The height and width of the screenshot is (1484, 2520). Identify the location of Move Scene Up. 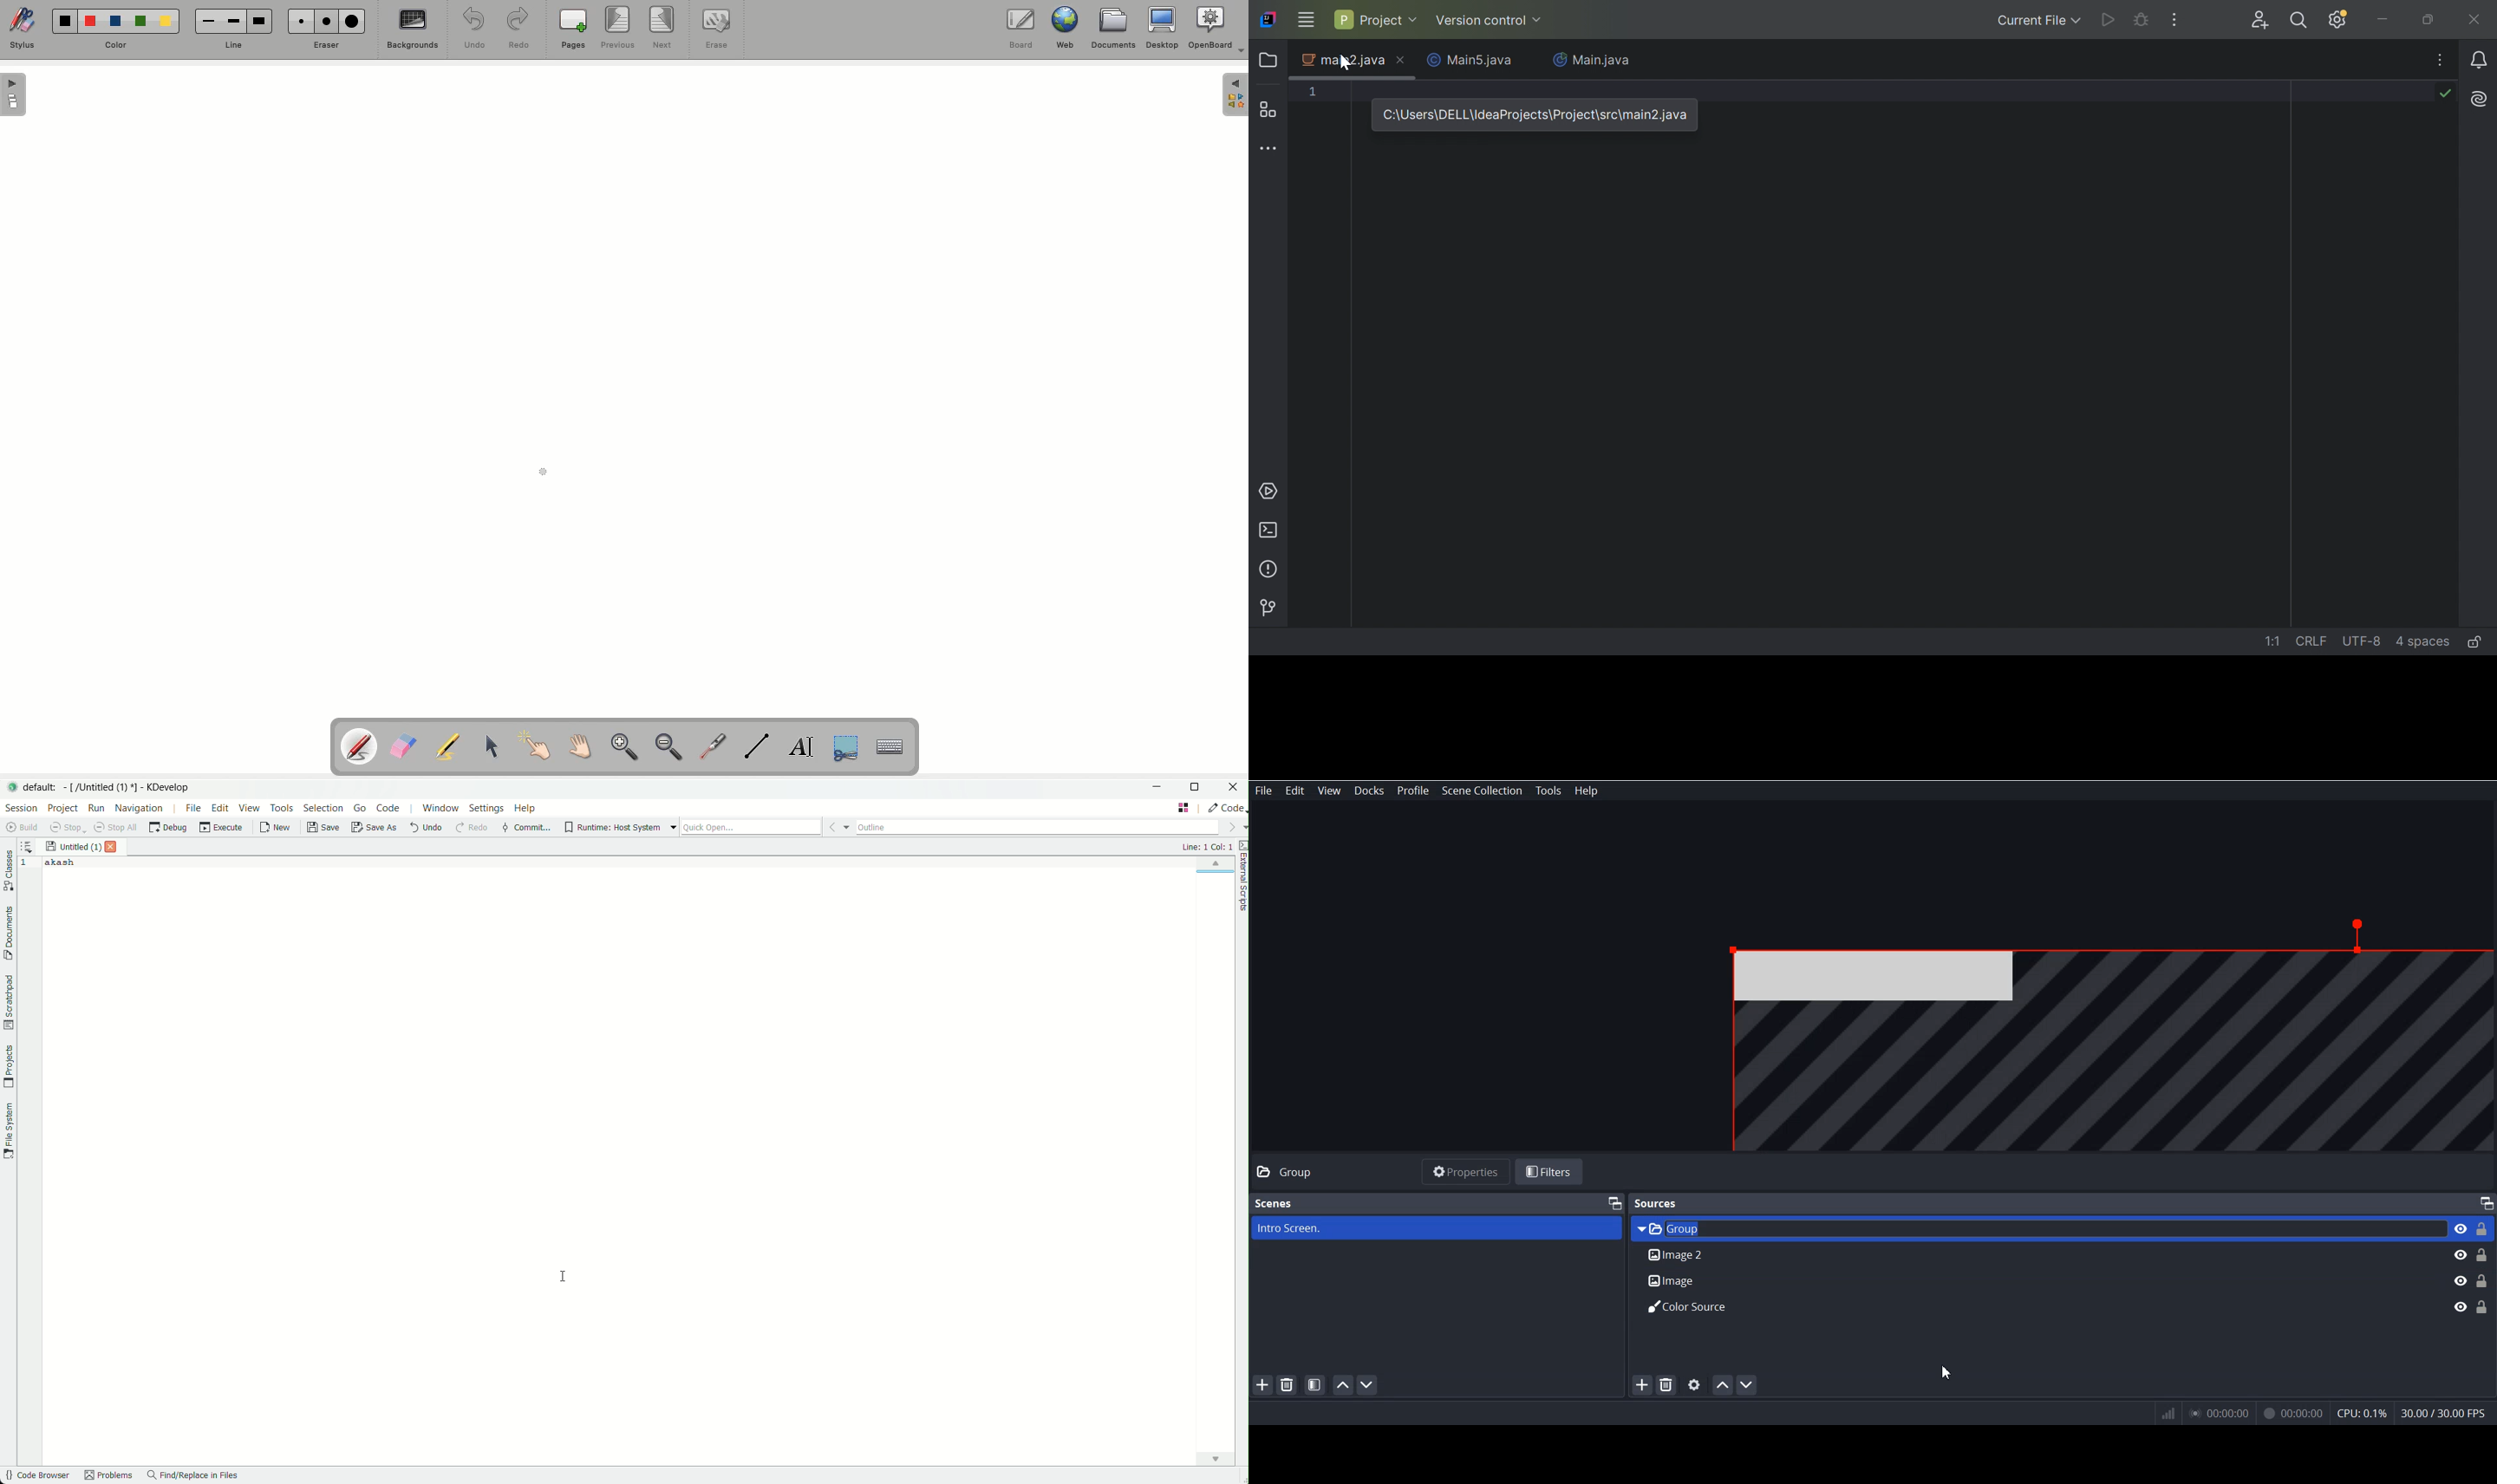
(1343, 1385).